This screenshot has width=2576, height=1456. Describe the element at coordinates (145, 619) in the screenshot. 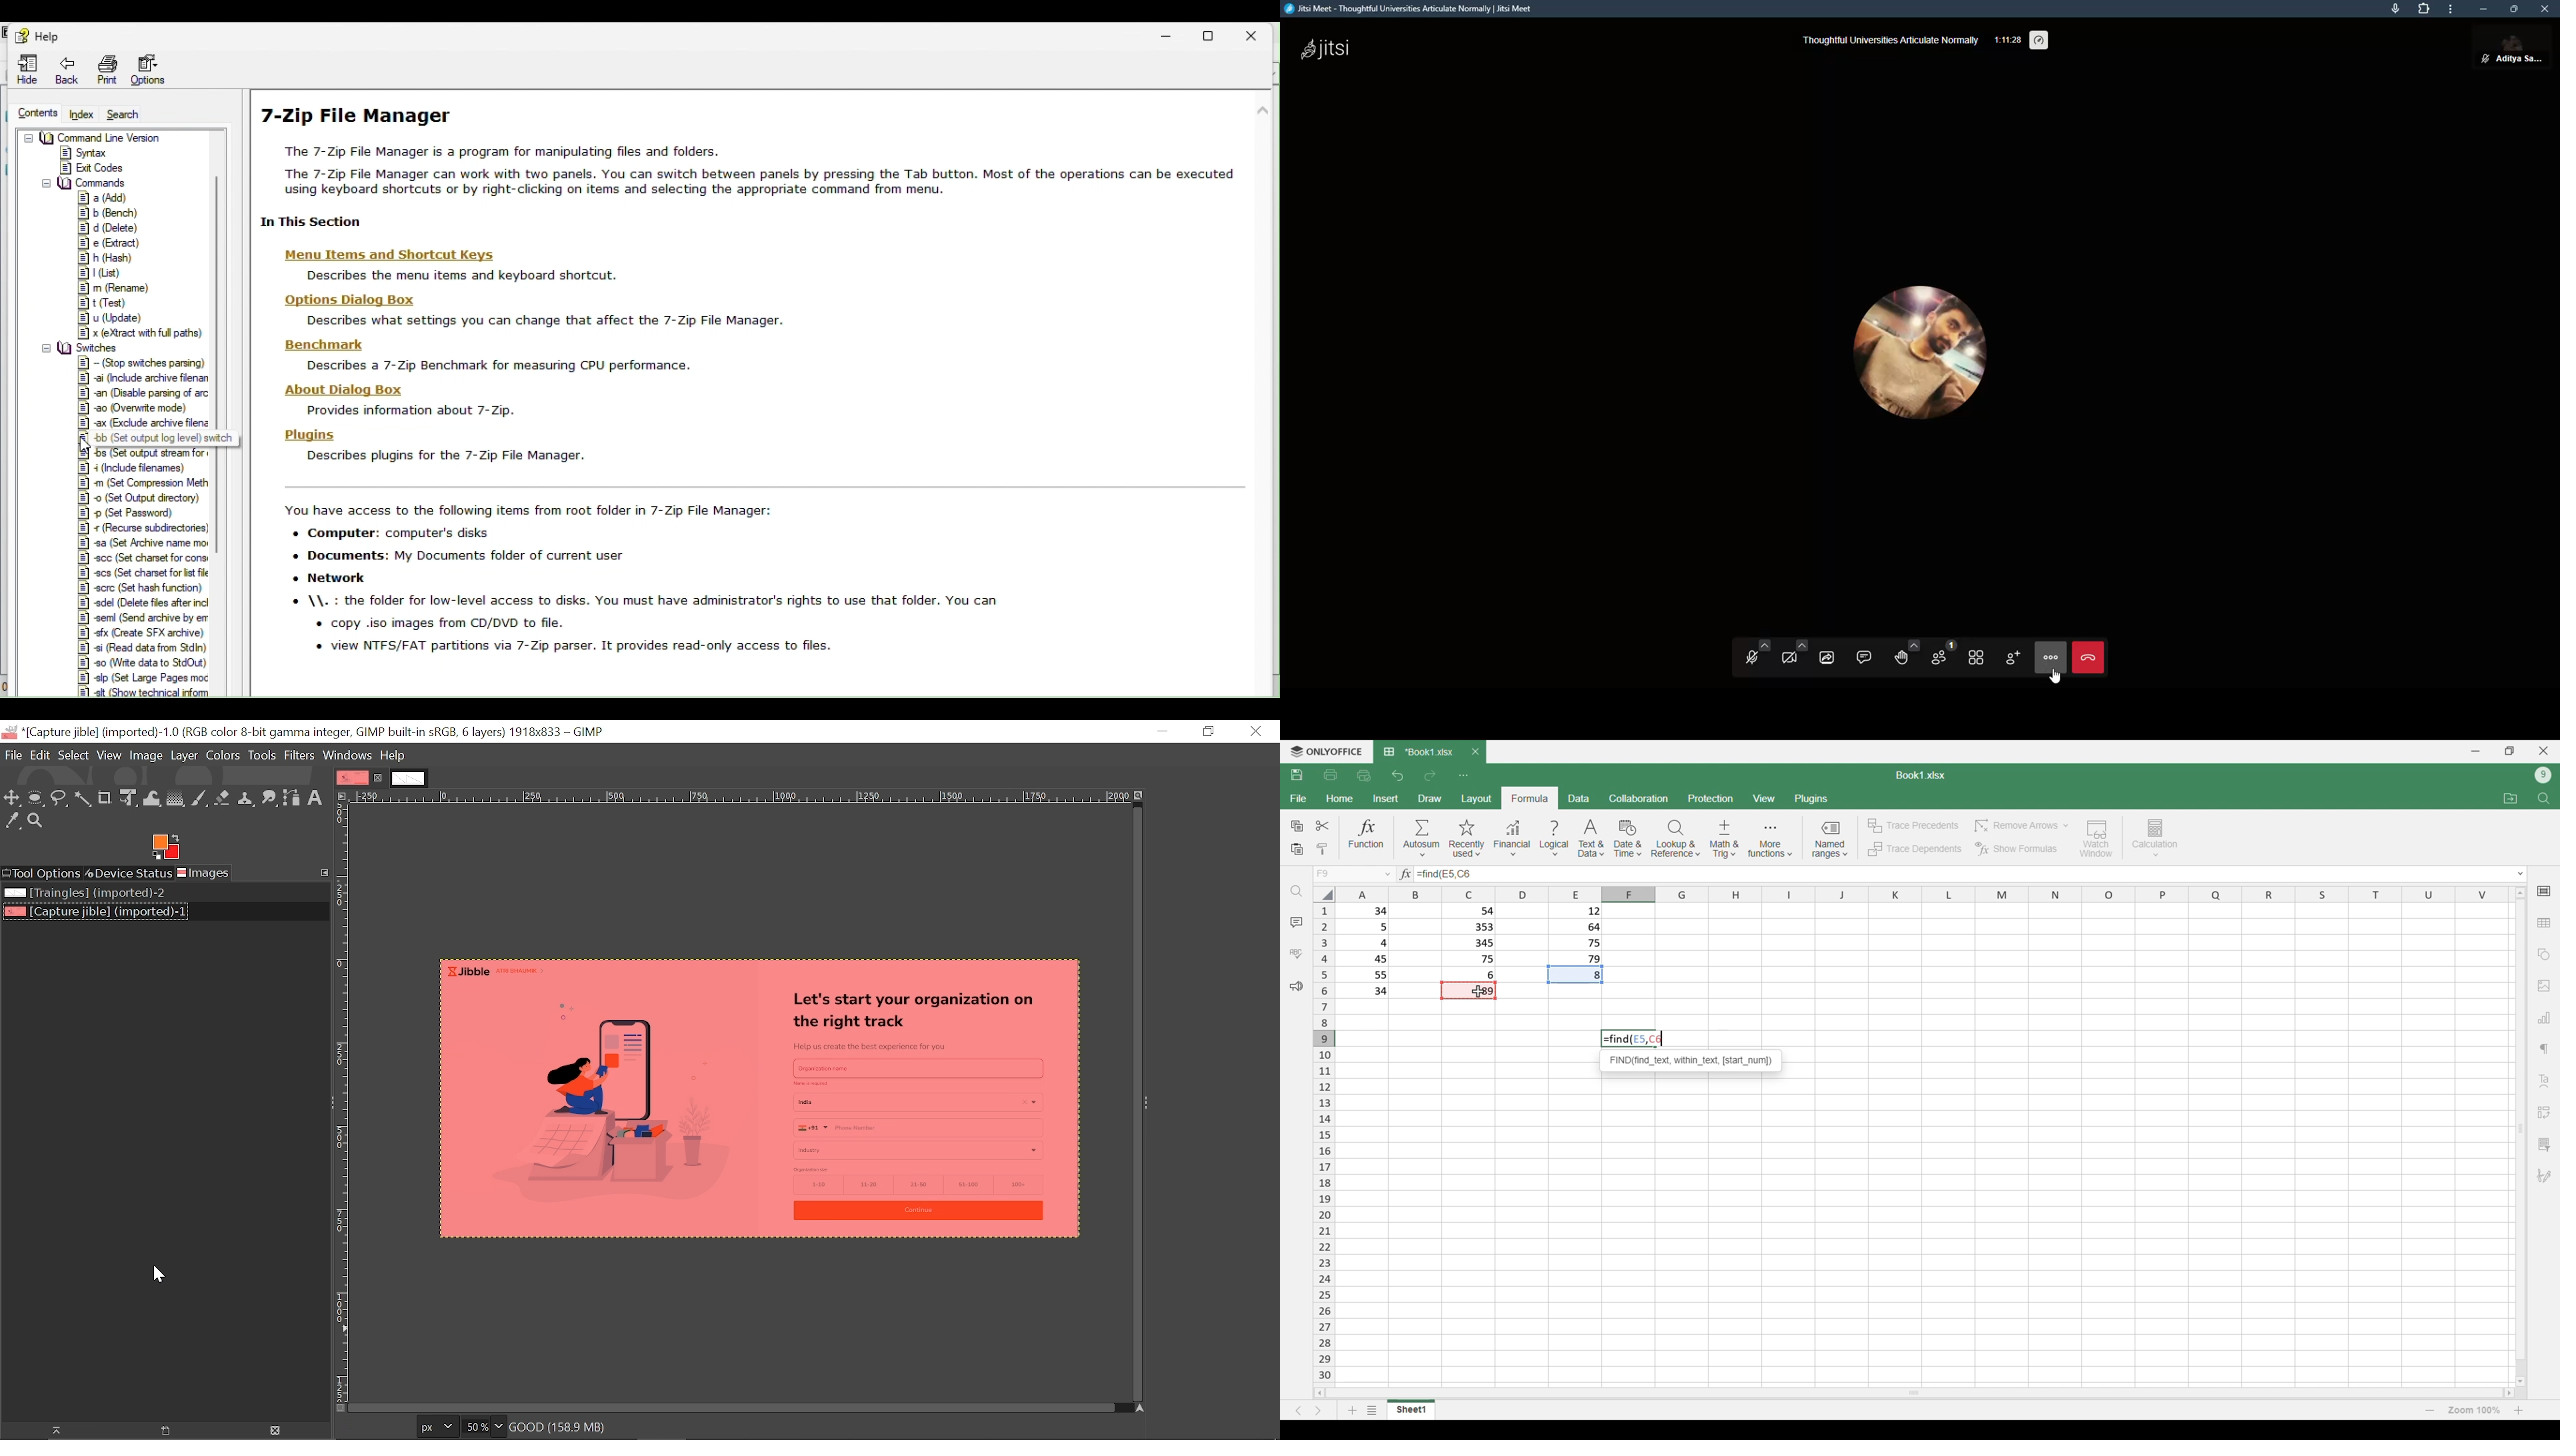

I see `&) sem! (Send archive by em` at that location.